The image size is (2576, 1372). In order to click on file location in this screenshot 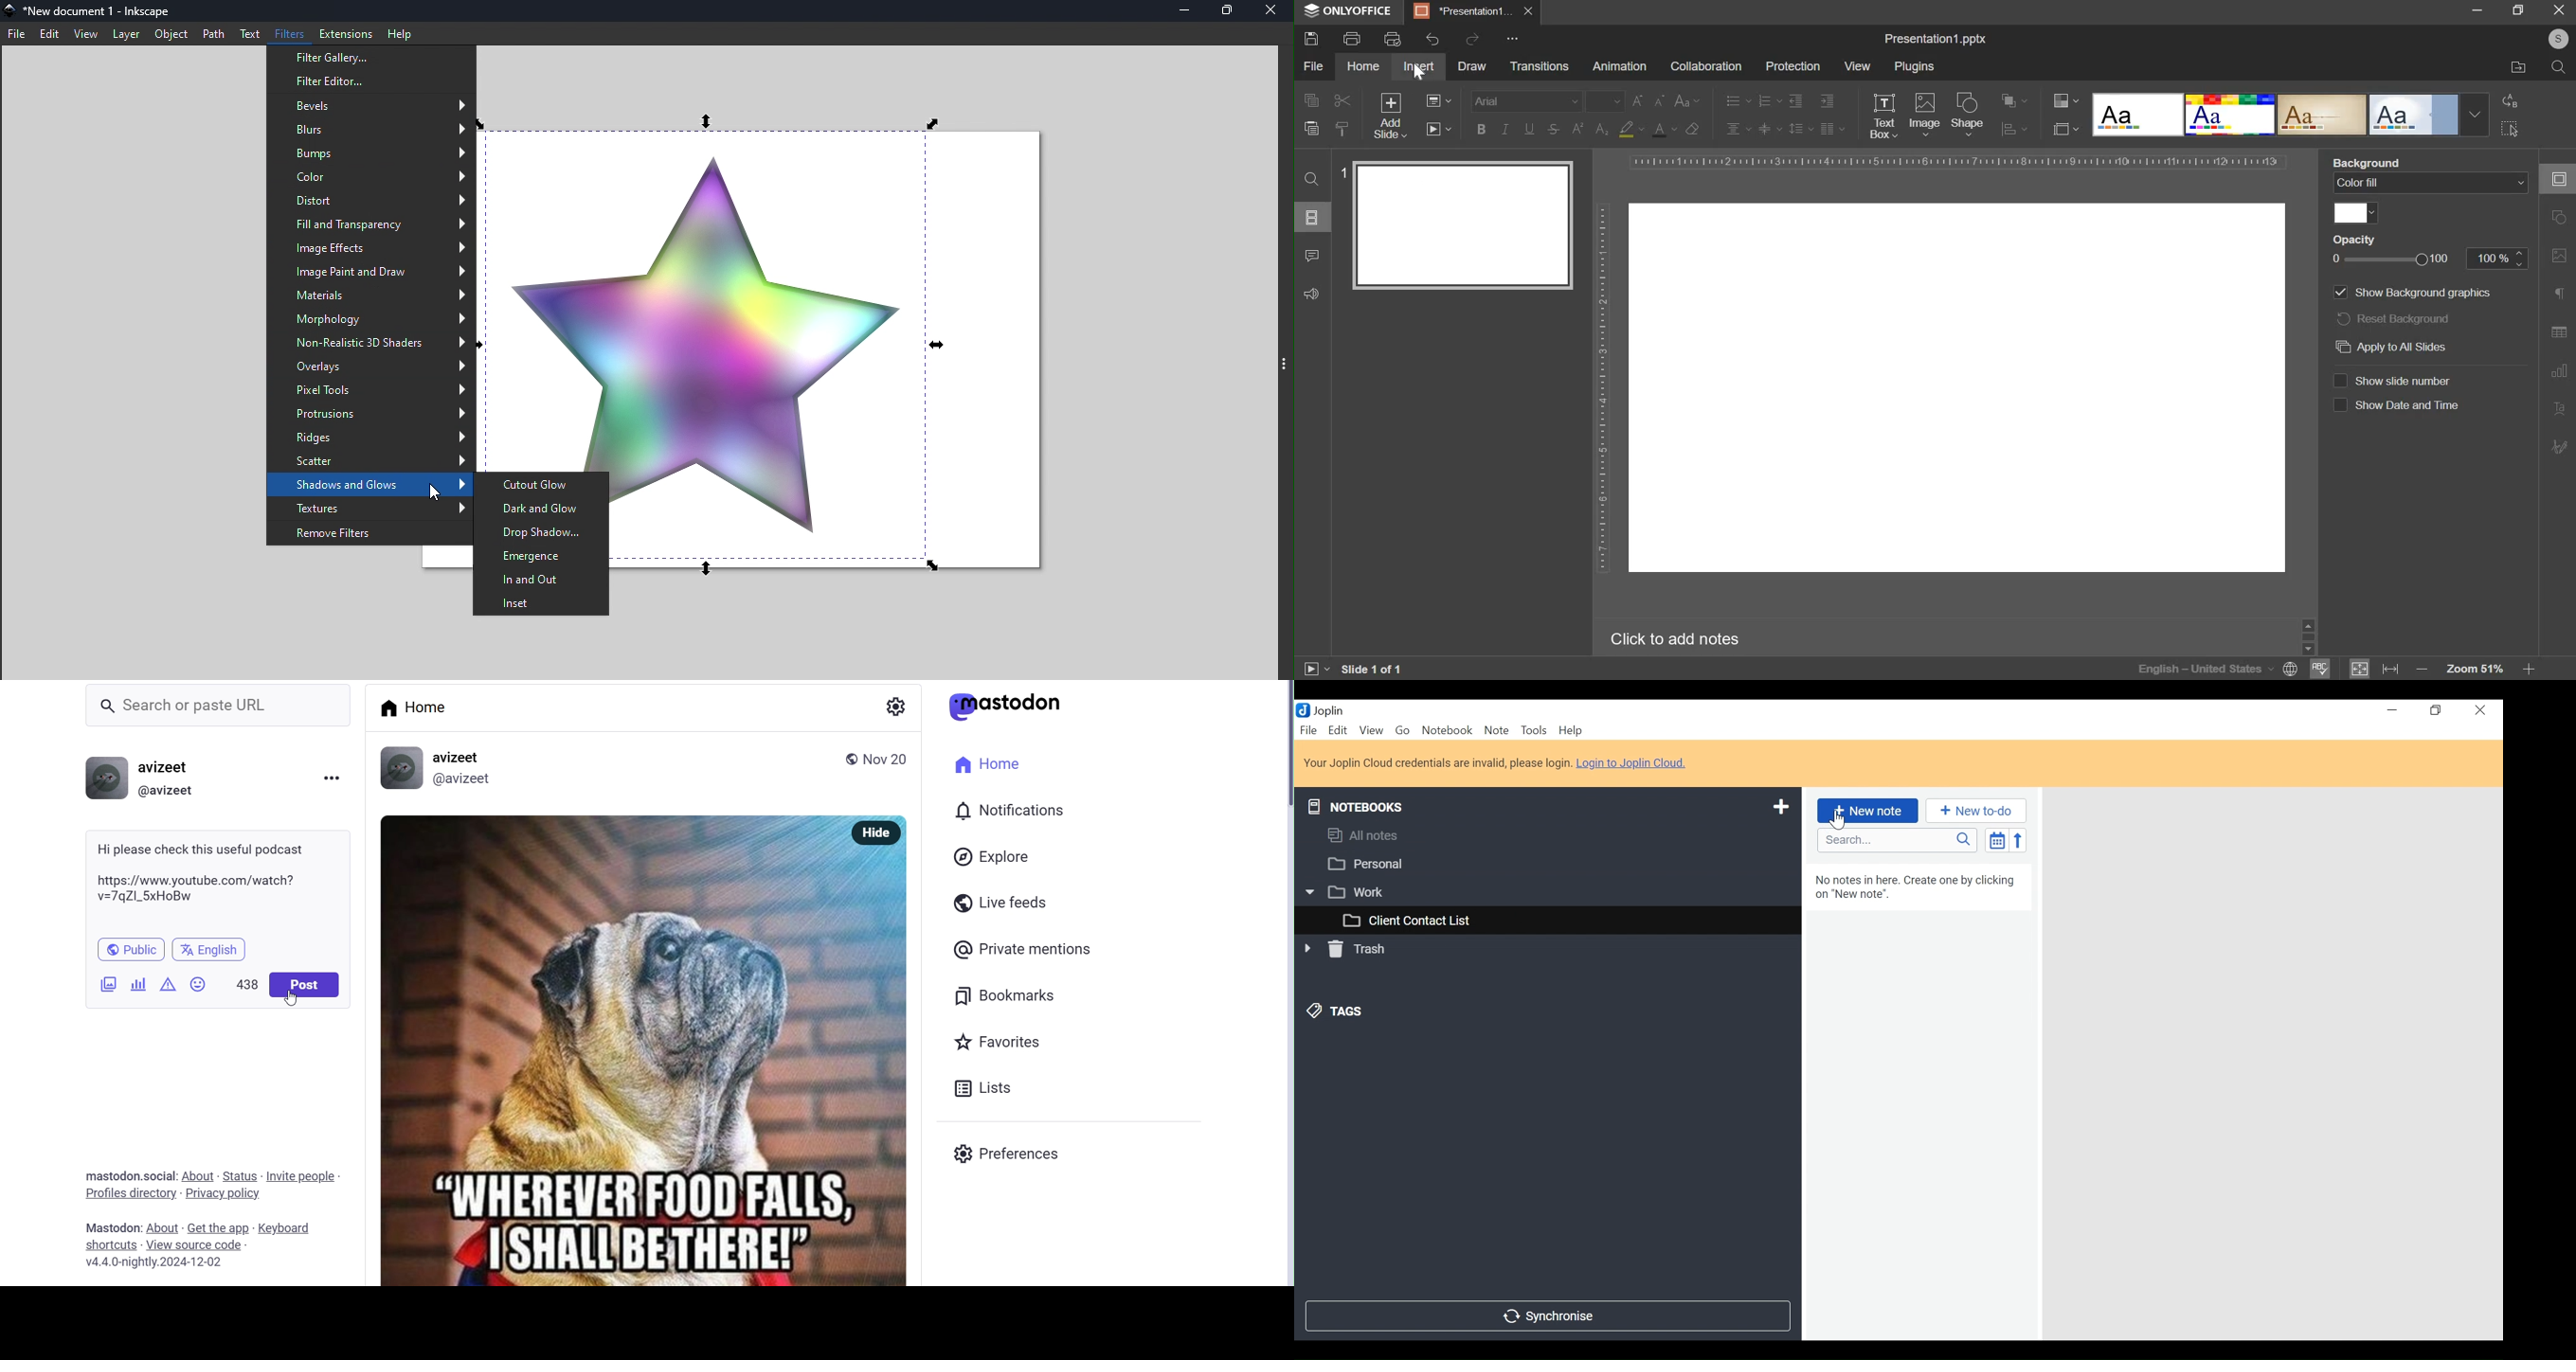, I will do `click(2519, 66)`.